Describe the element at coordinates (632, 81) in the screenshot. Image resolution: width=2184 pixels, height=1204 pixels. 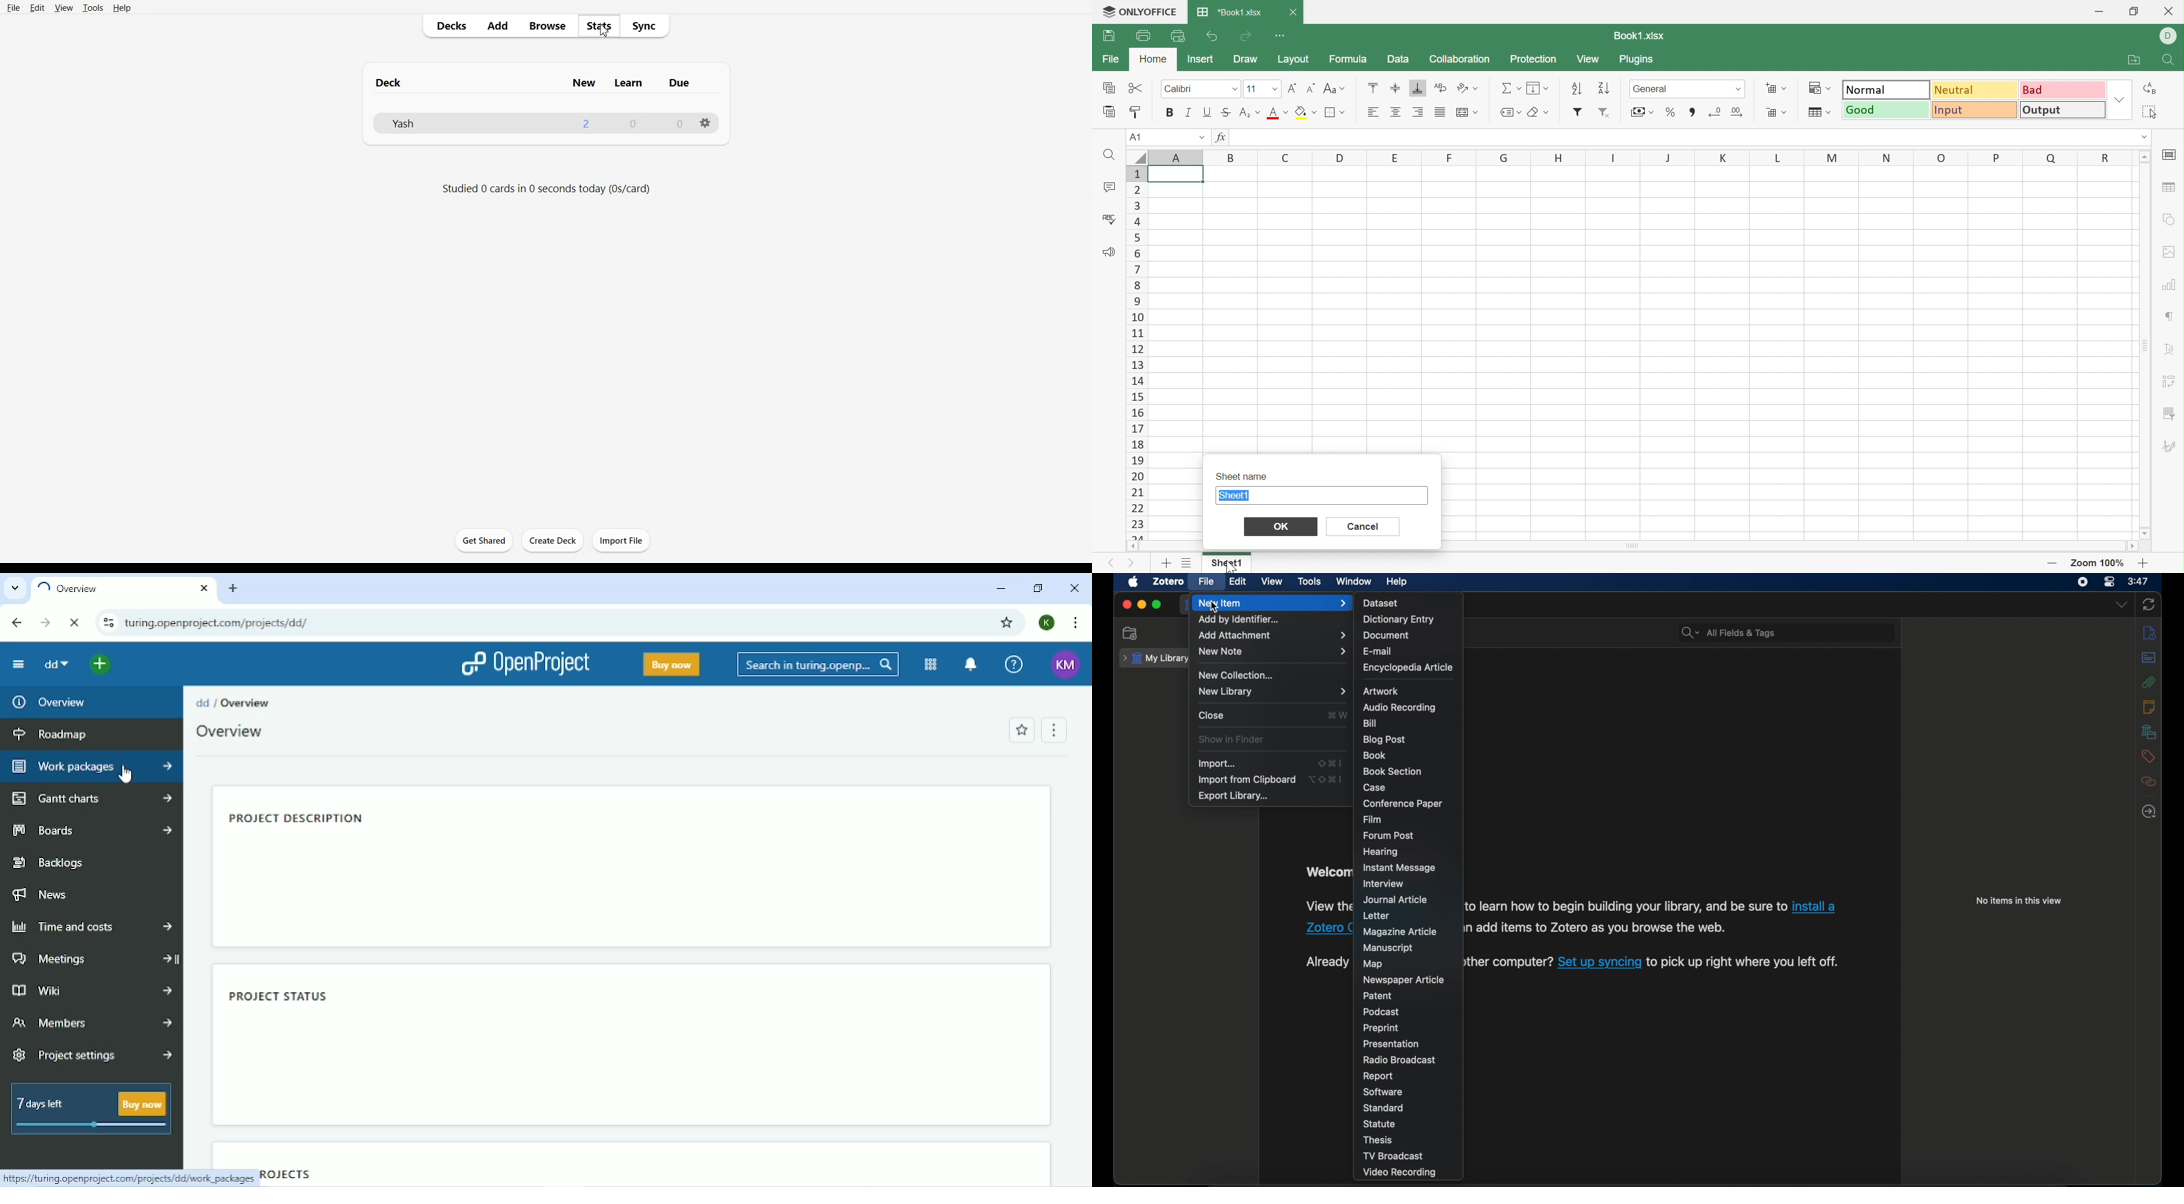
I see `Learn` at that location.